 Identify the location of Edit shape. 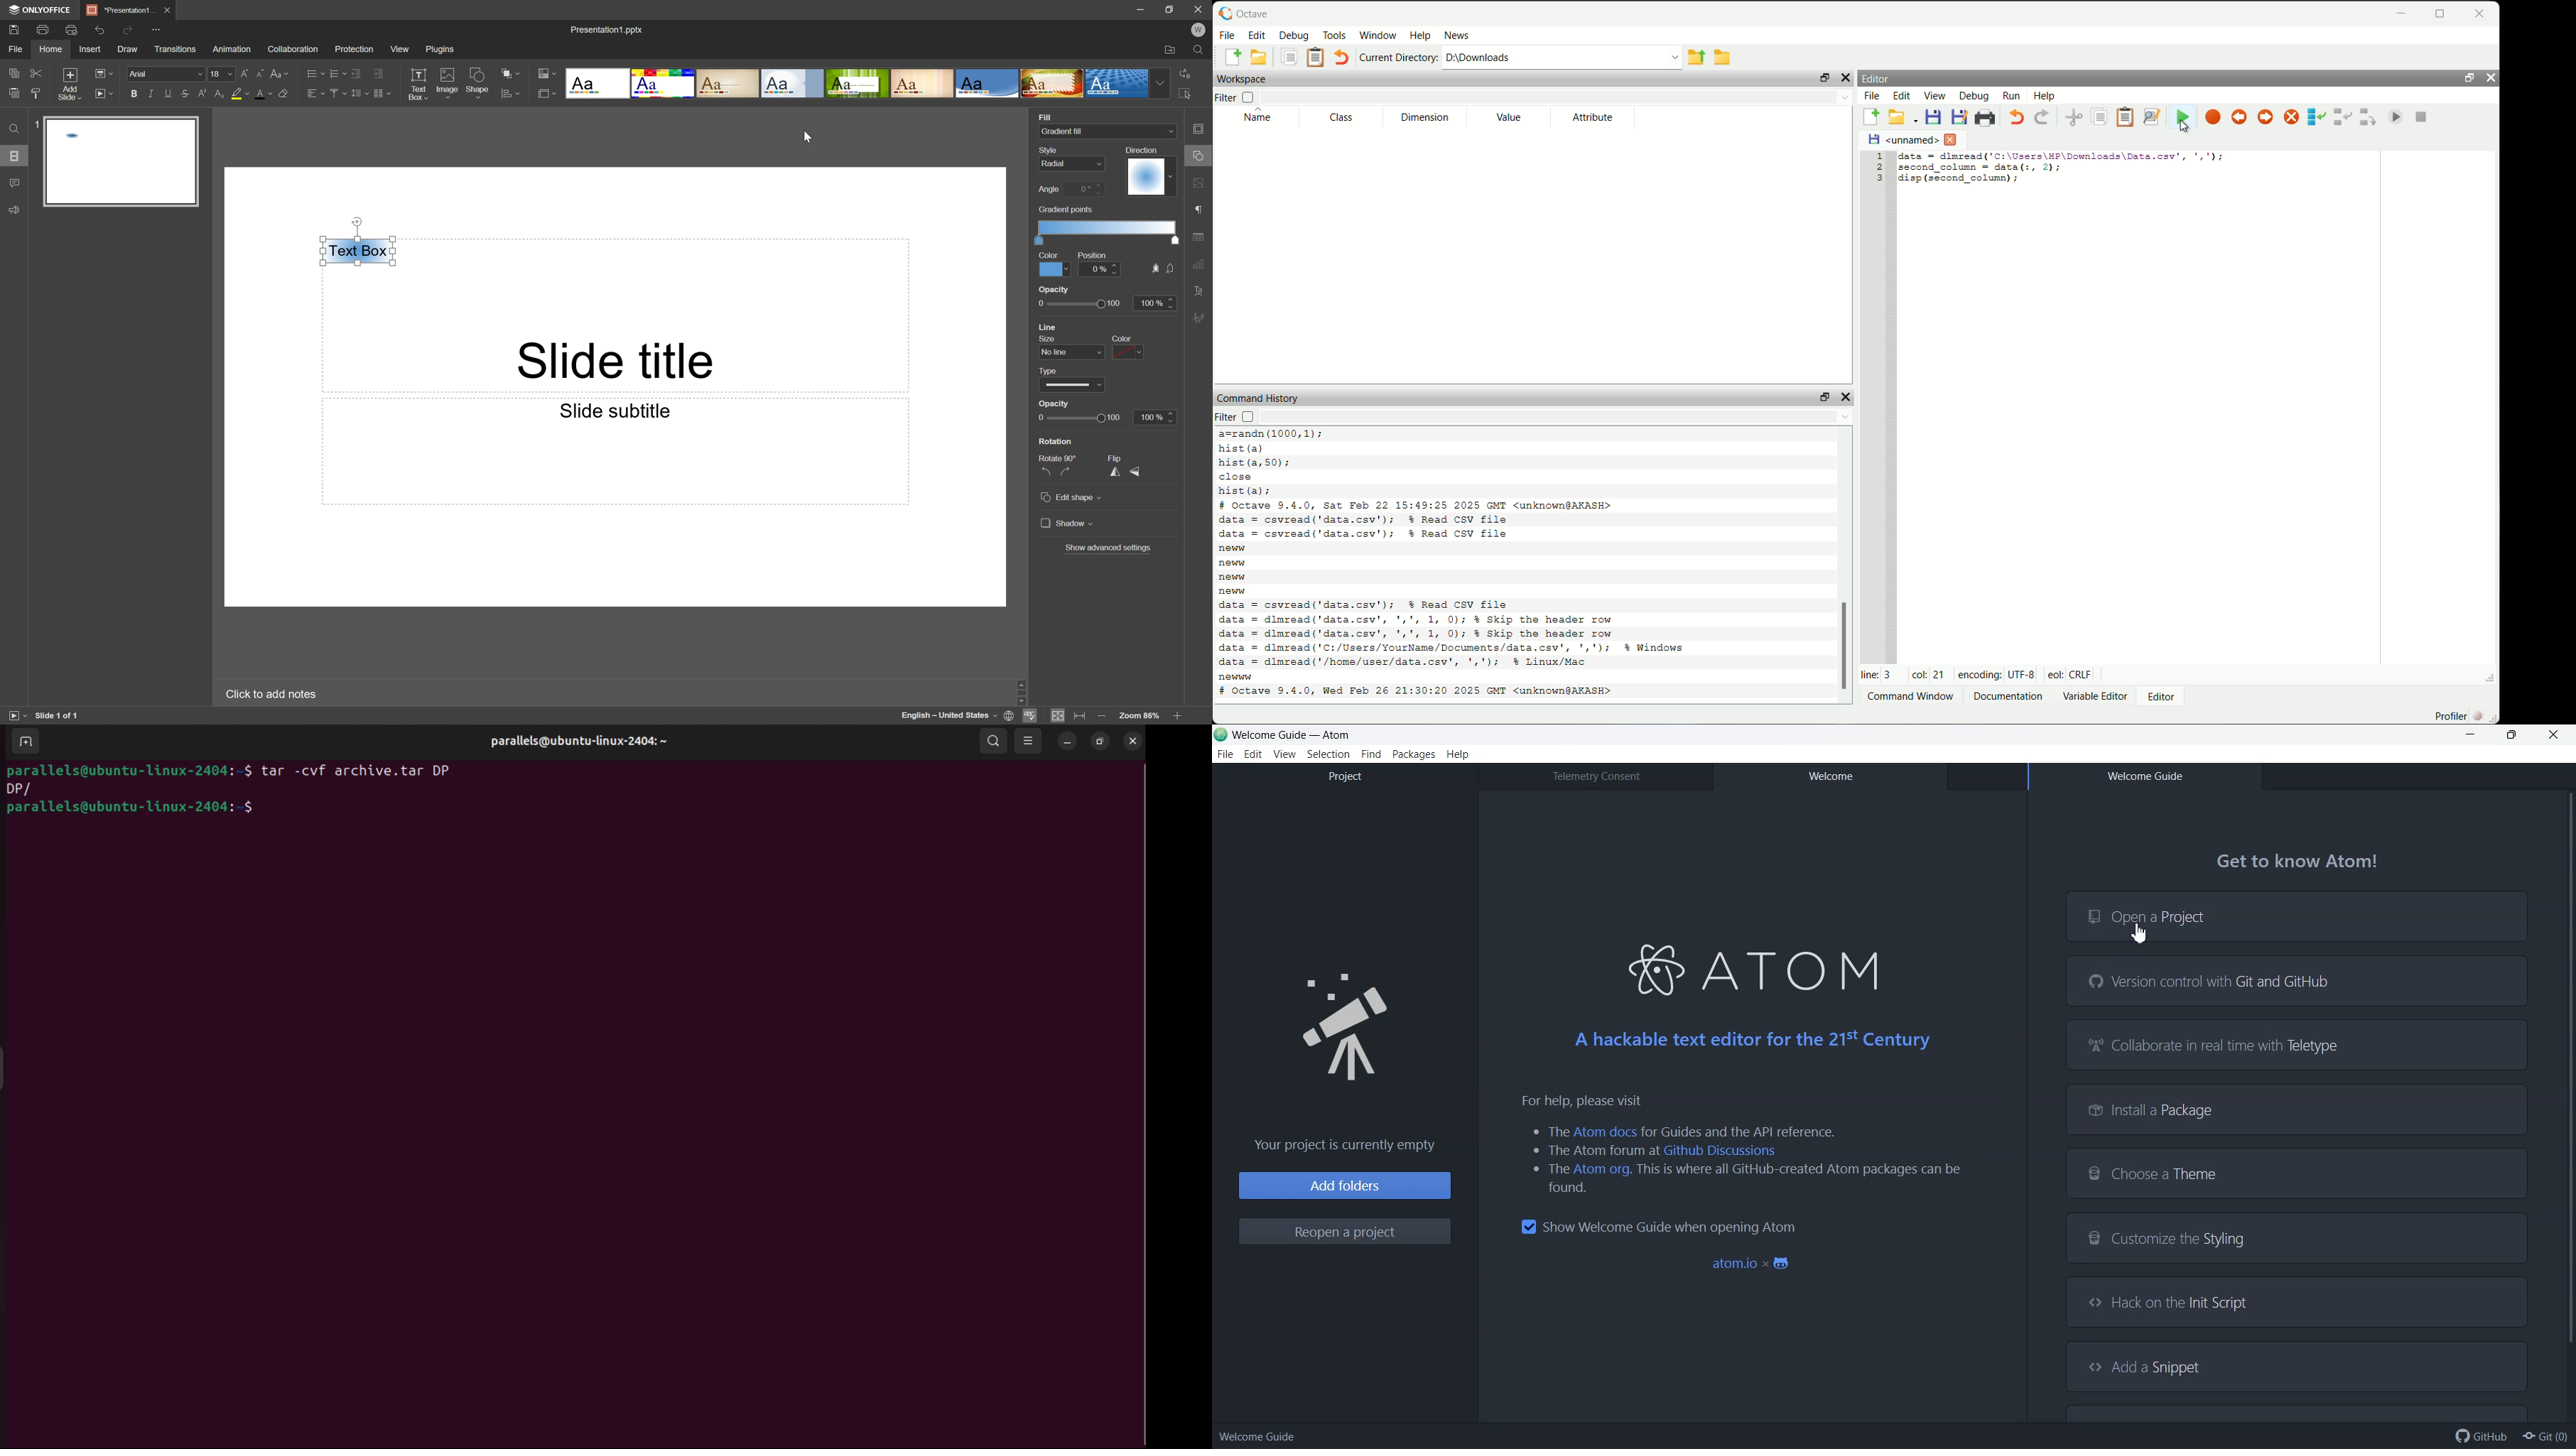
(1071, 499).